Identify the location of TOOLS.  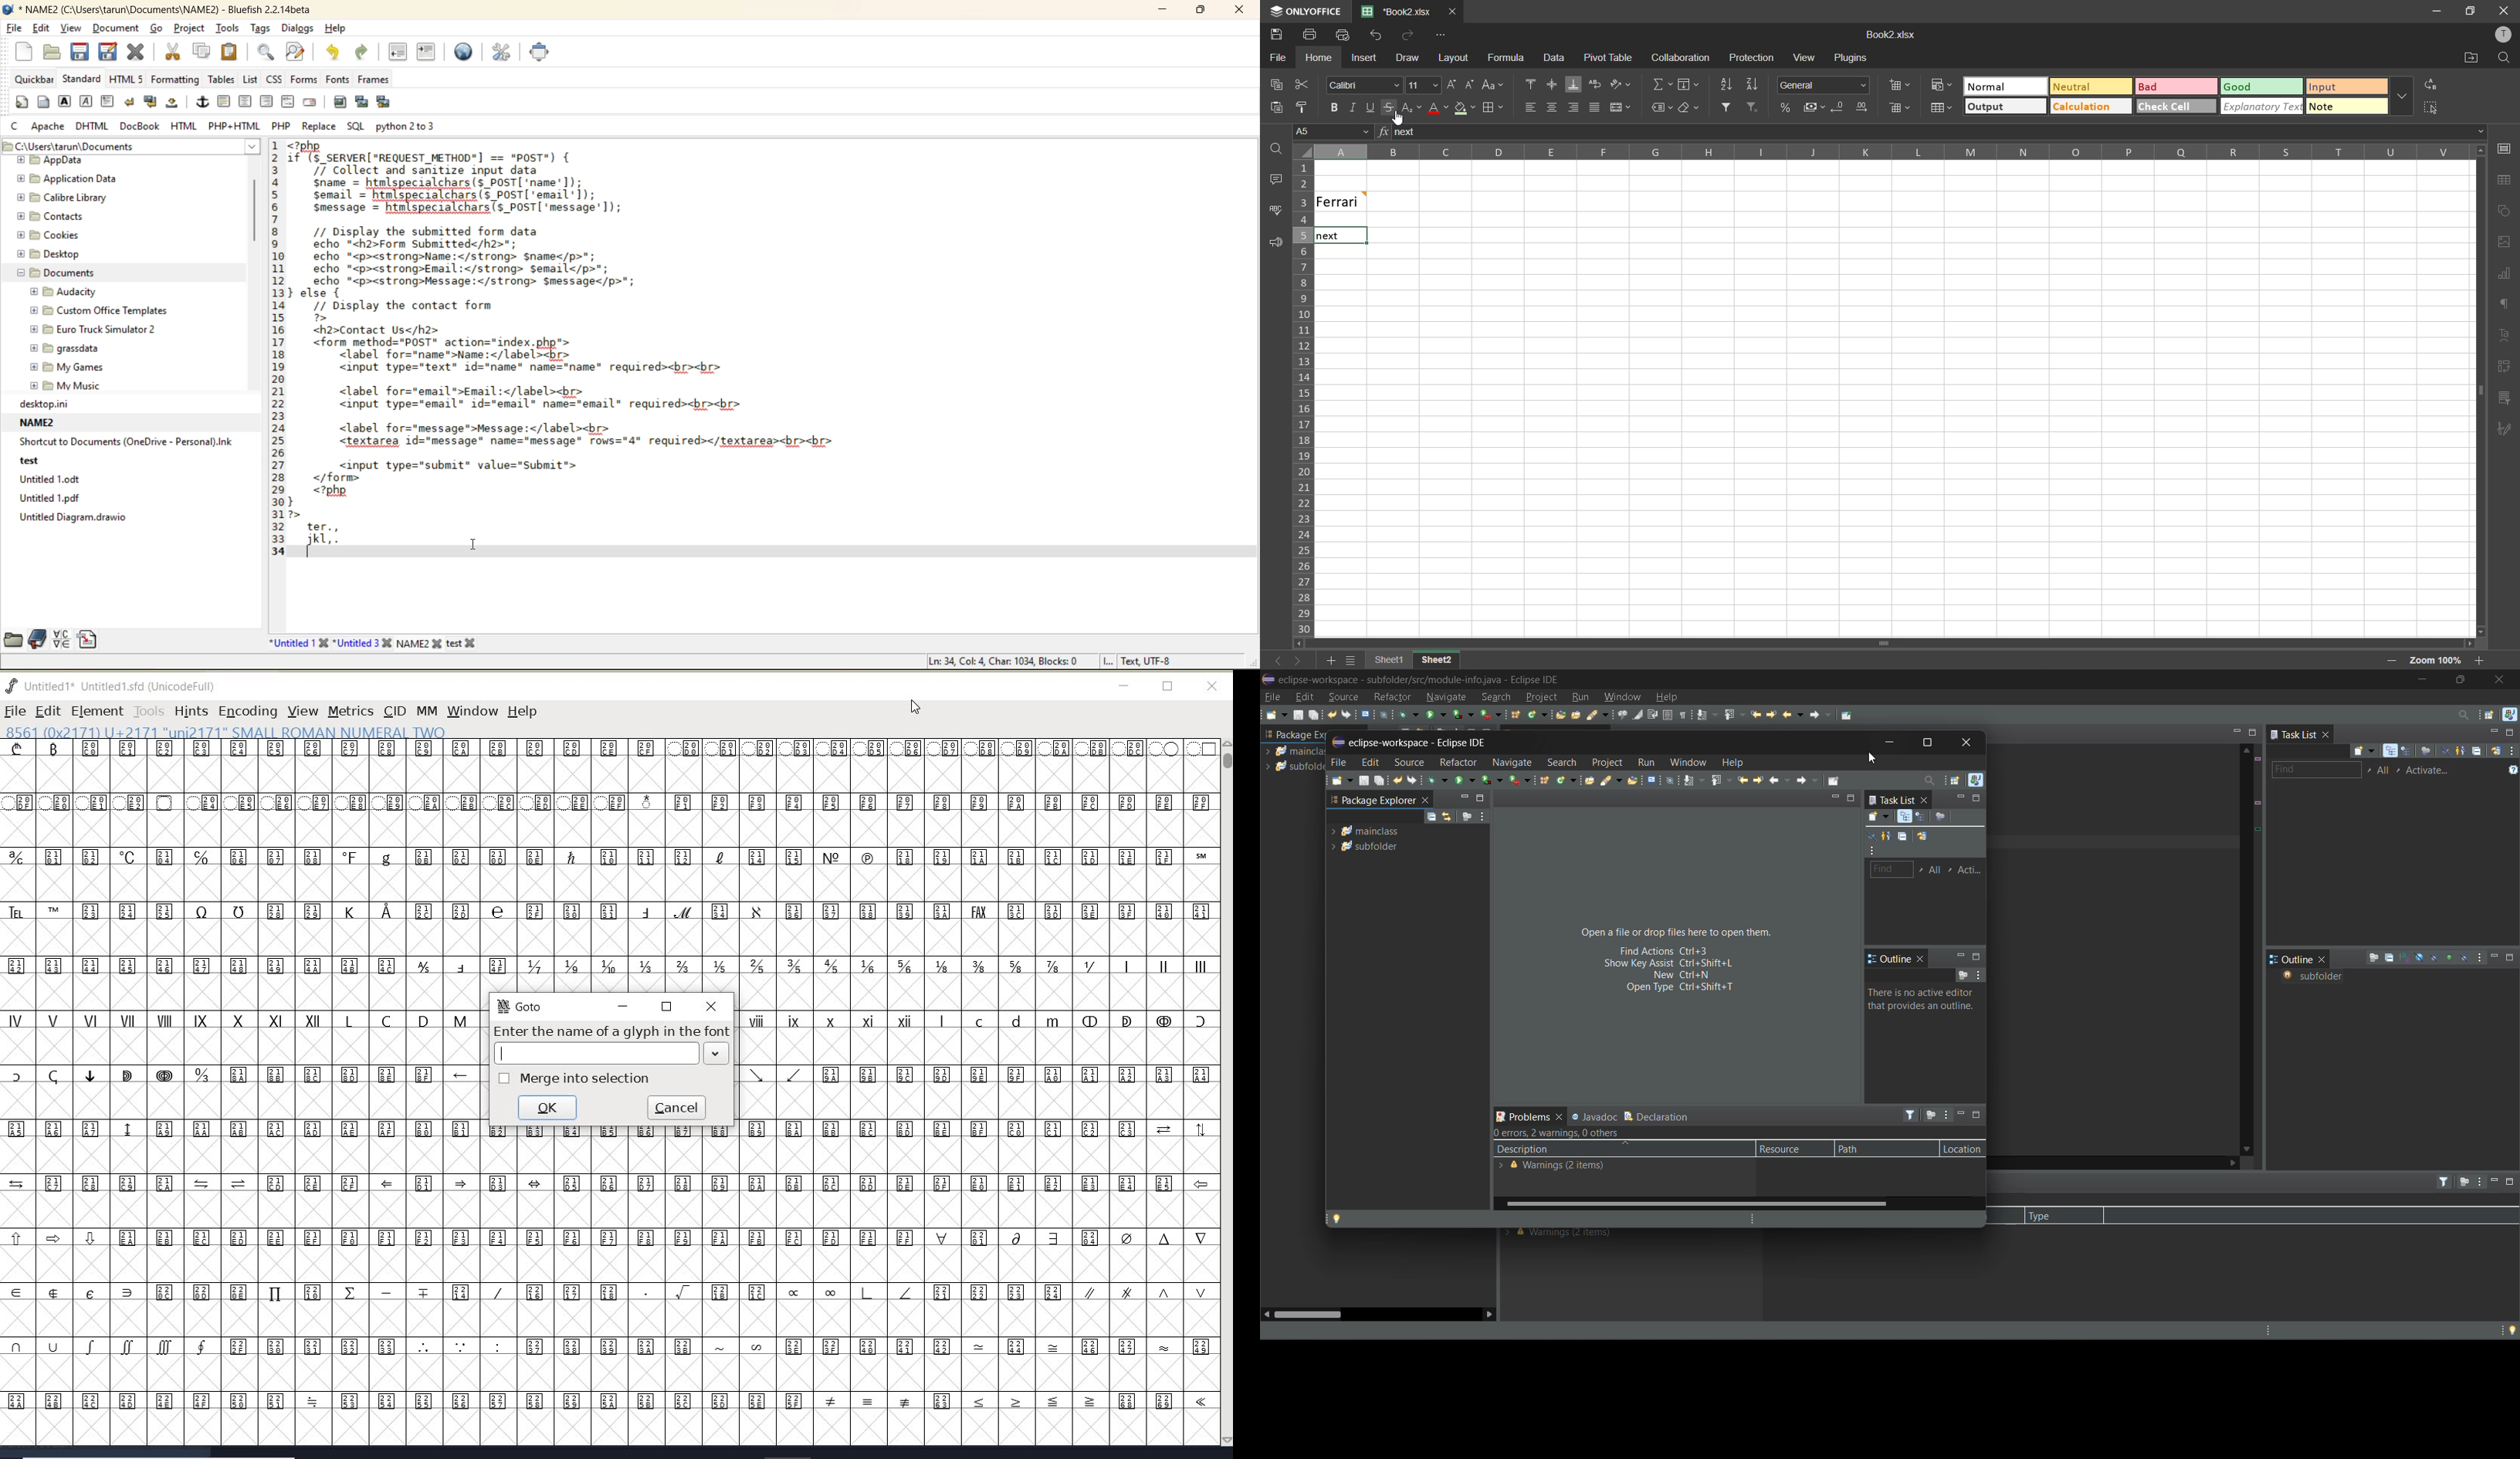
(148, 711).